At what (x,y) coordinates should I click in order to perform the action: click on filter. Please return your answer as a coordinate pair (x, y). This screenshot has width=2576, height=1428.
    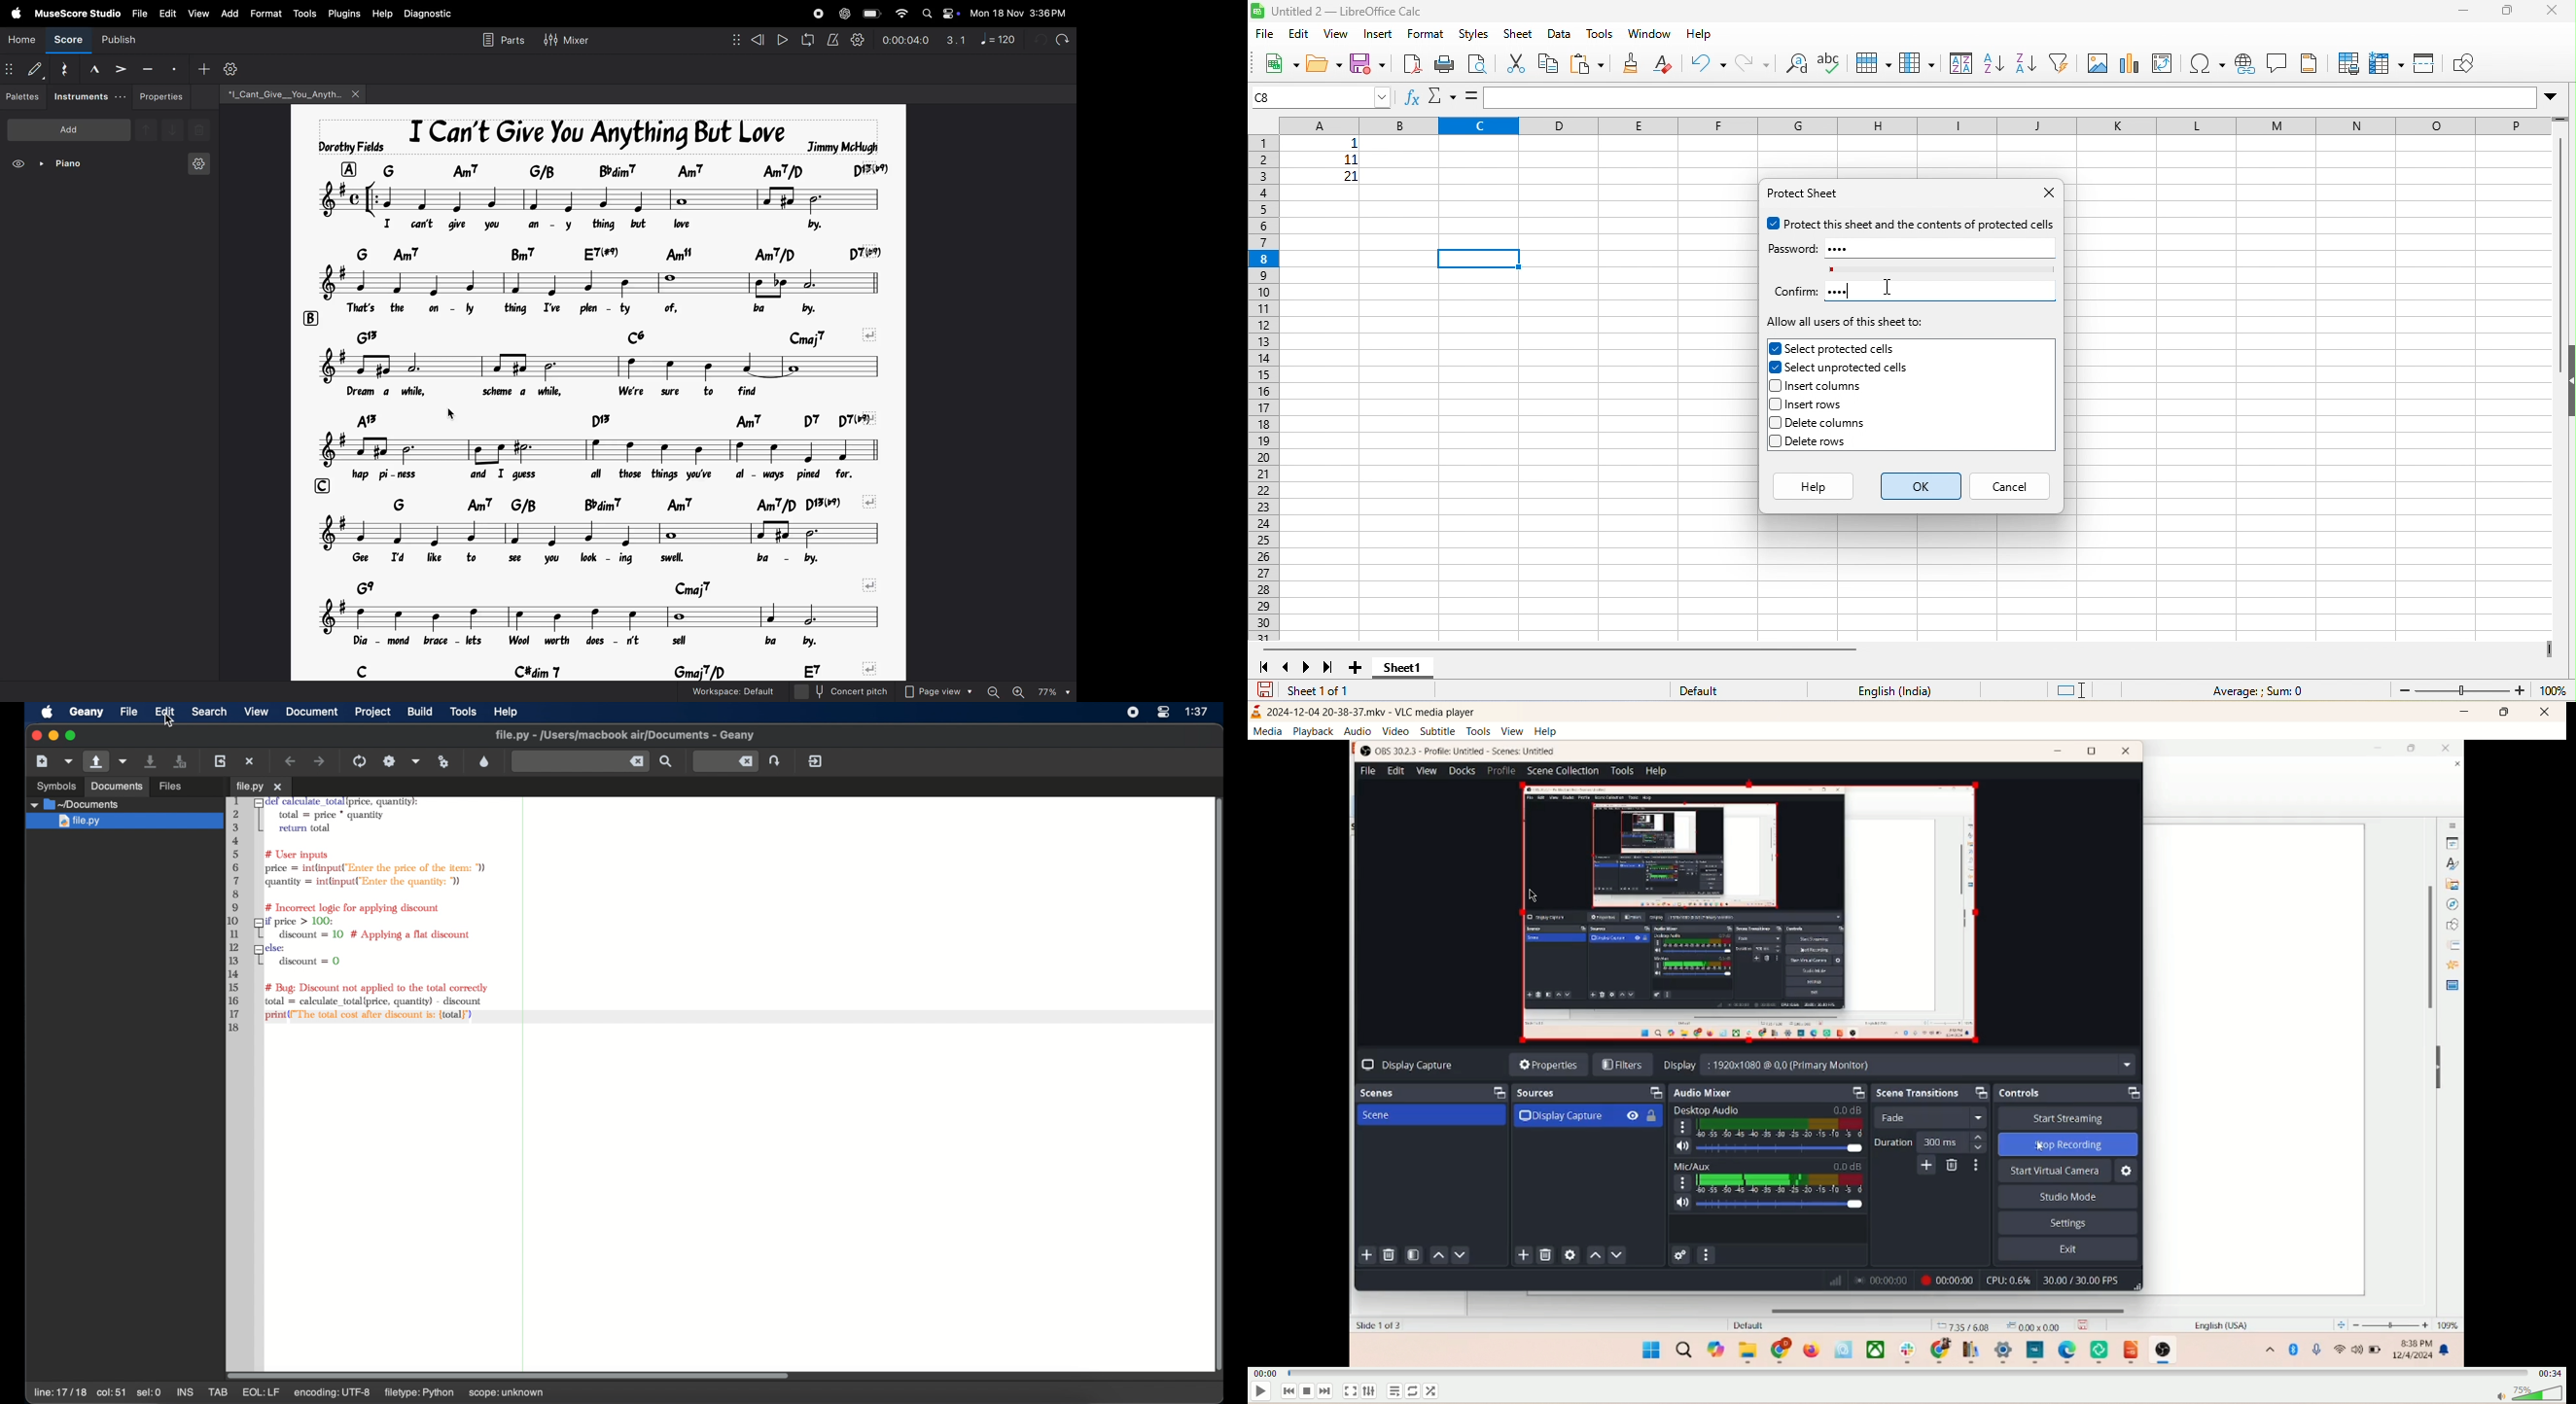
    Looking at the image, I should click on (2058, 62).